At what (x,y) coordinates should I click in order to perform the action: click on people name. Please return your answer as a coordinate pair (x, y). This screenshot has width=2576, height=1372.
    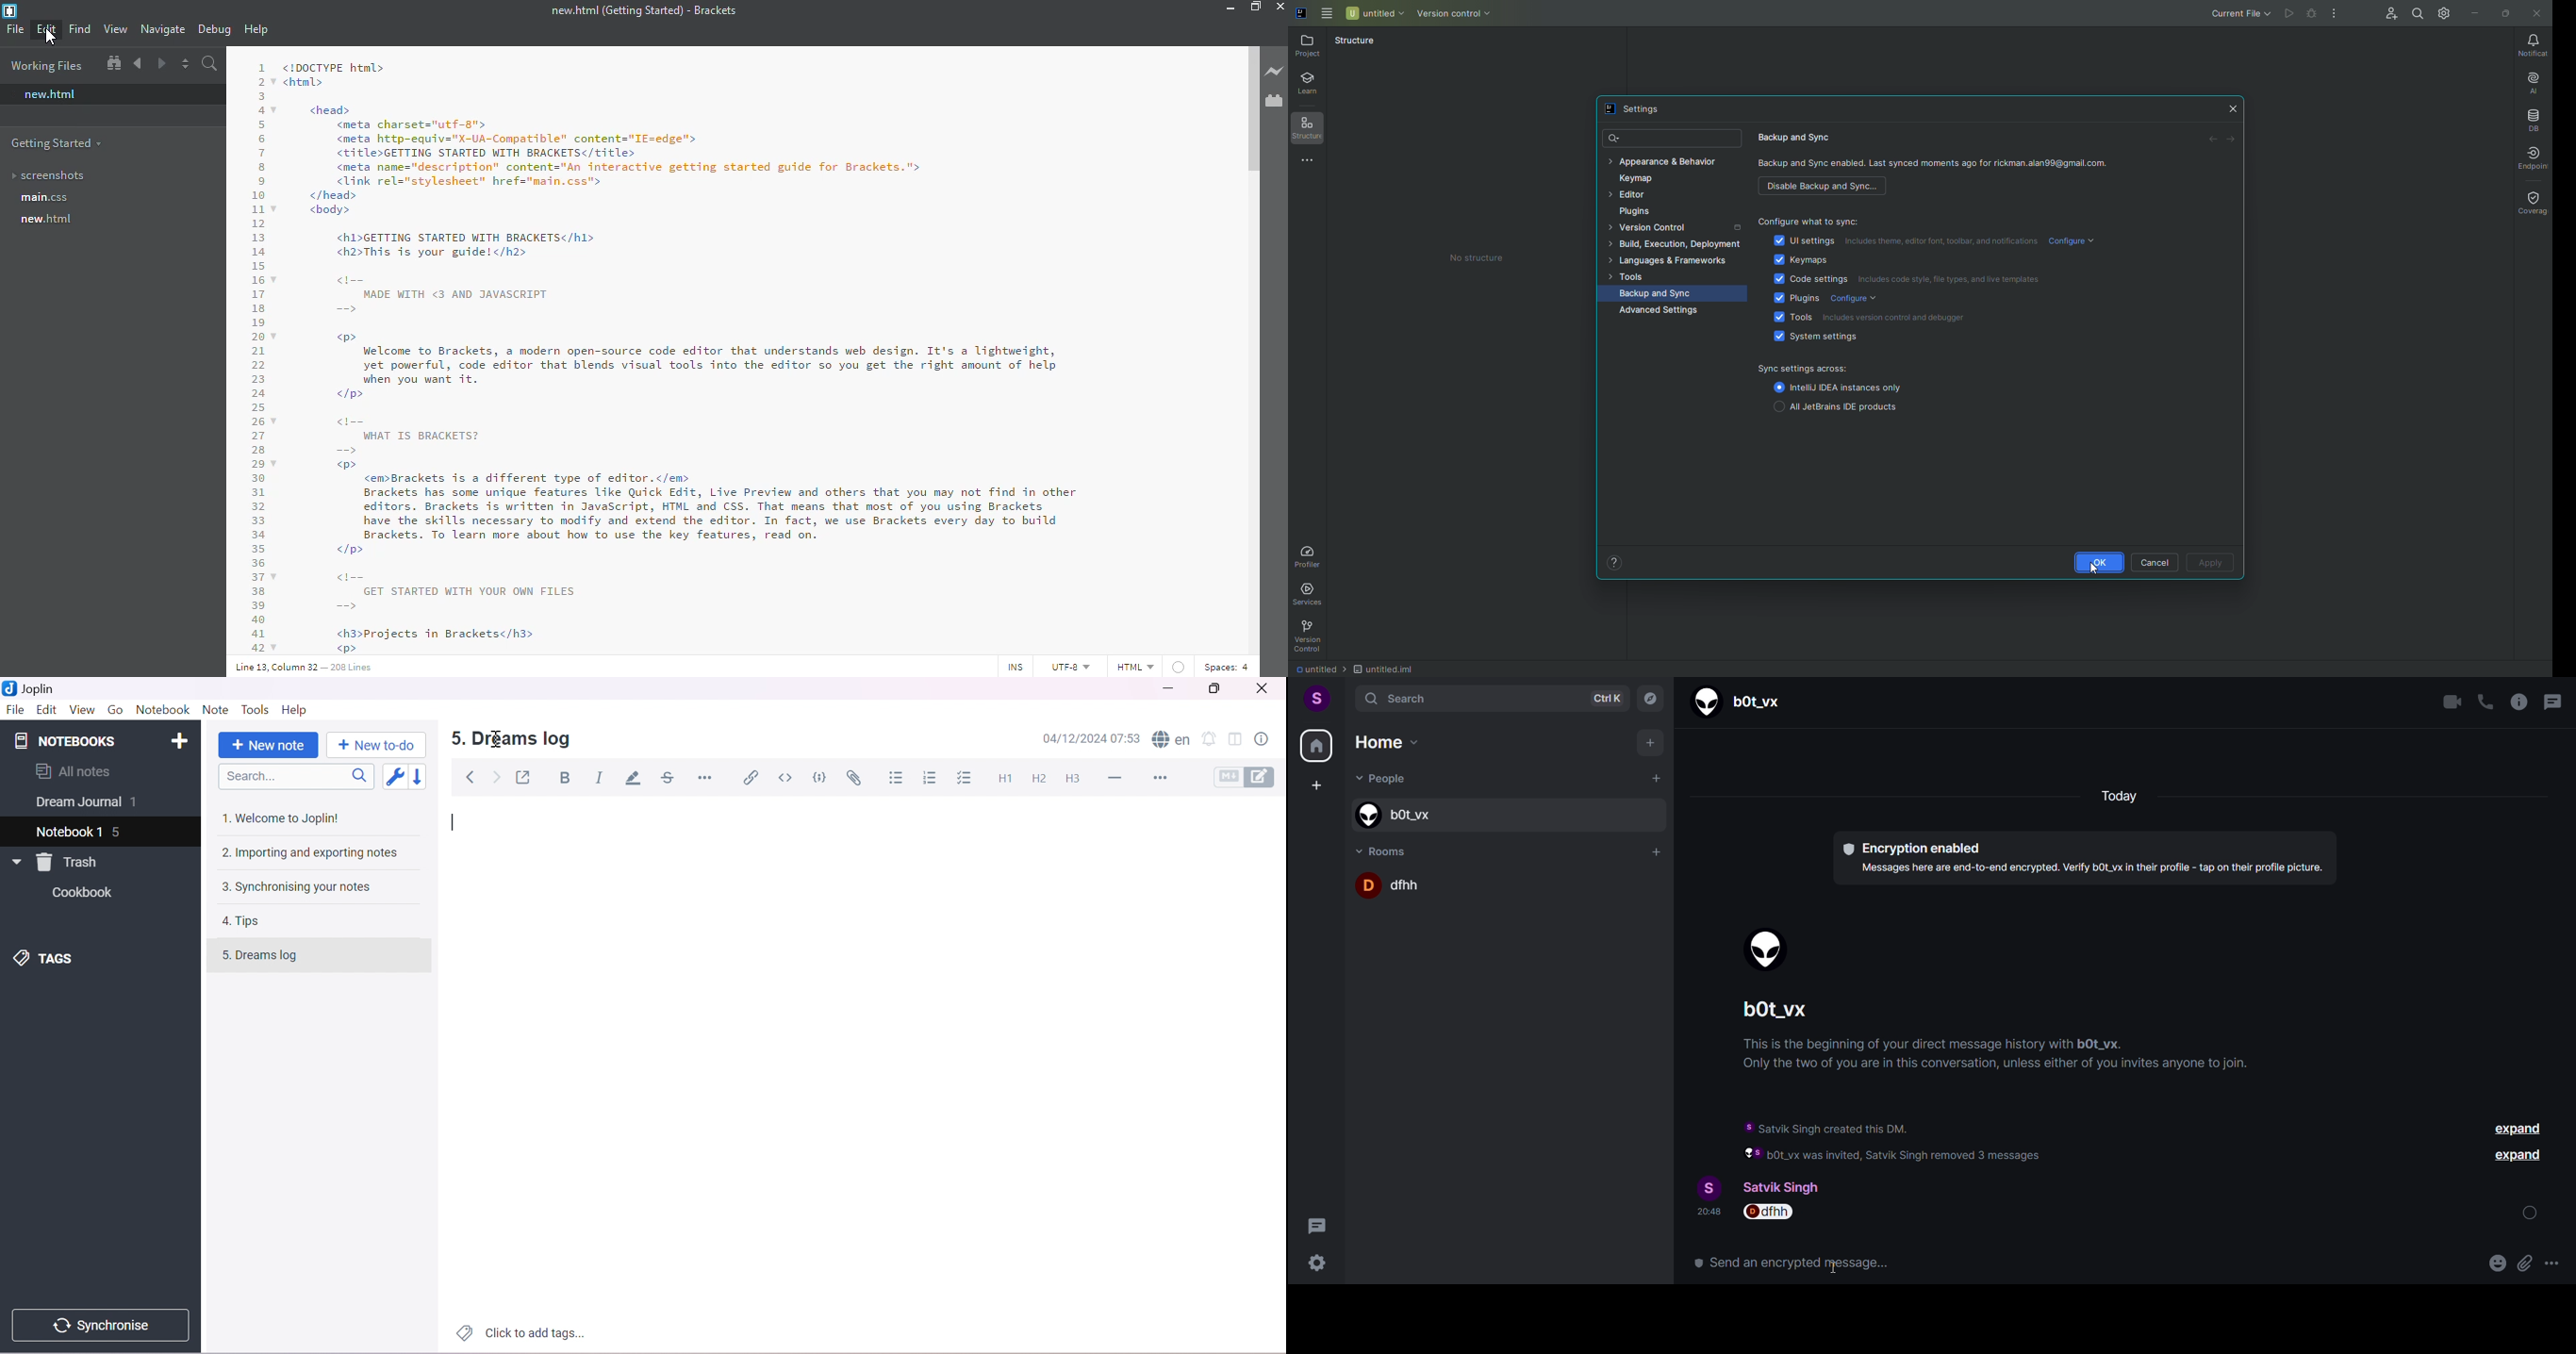
    Looking at the image, I should click on (1742, 700).